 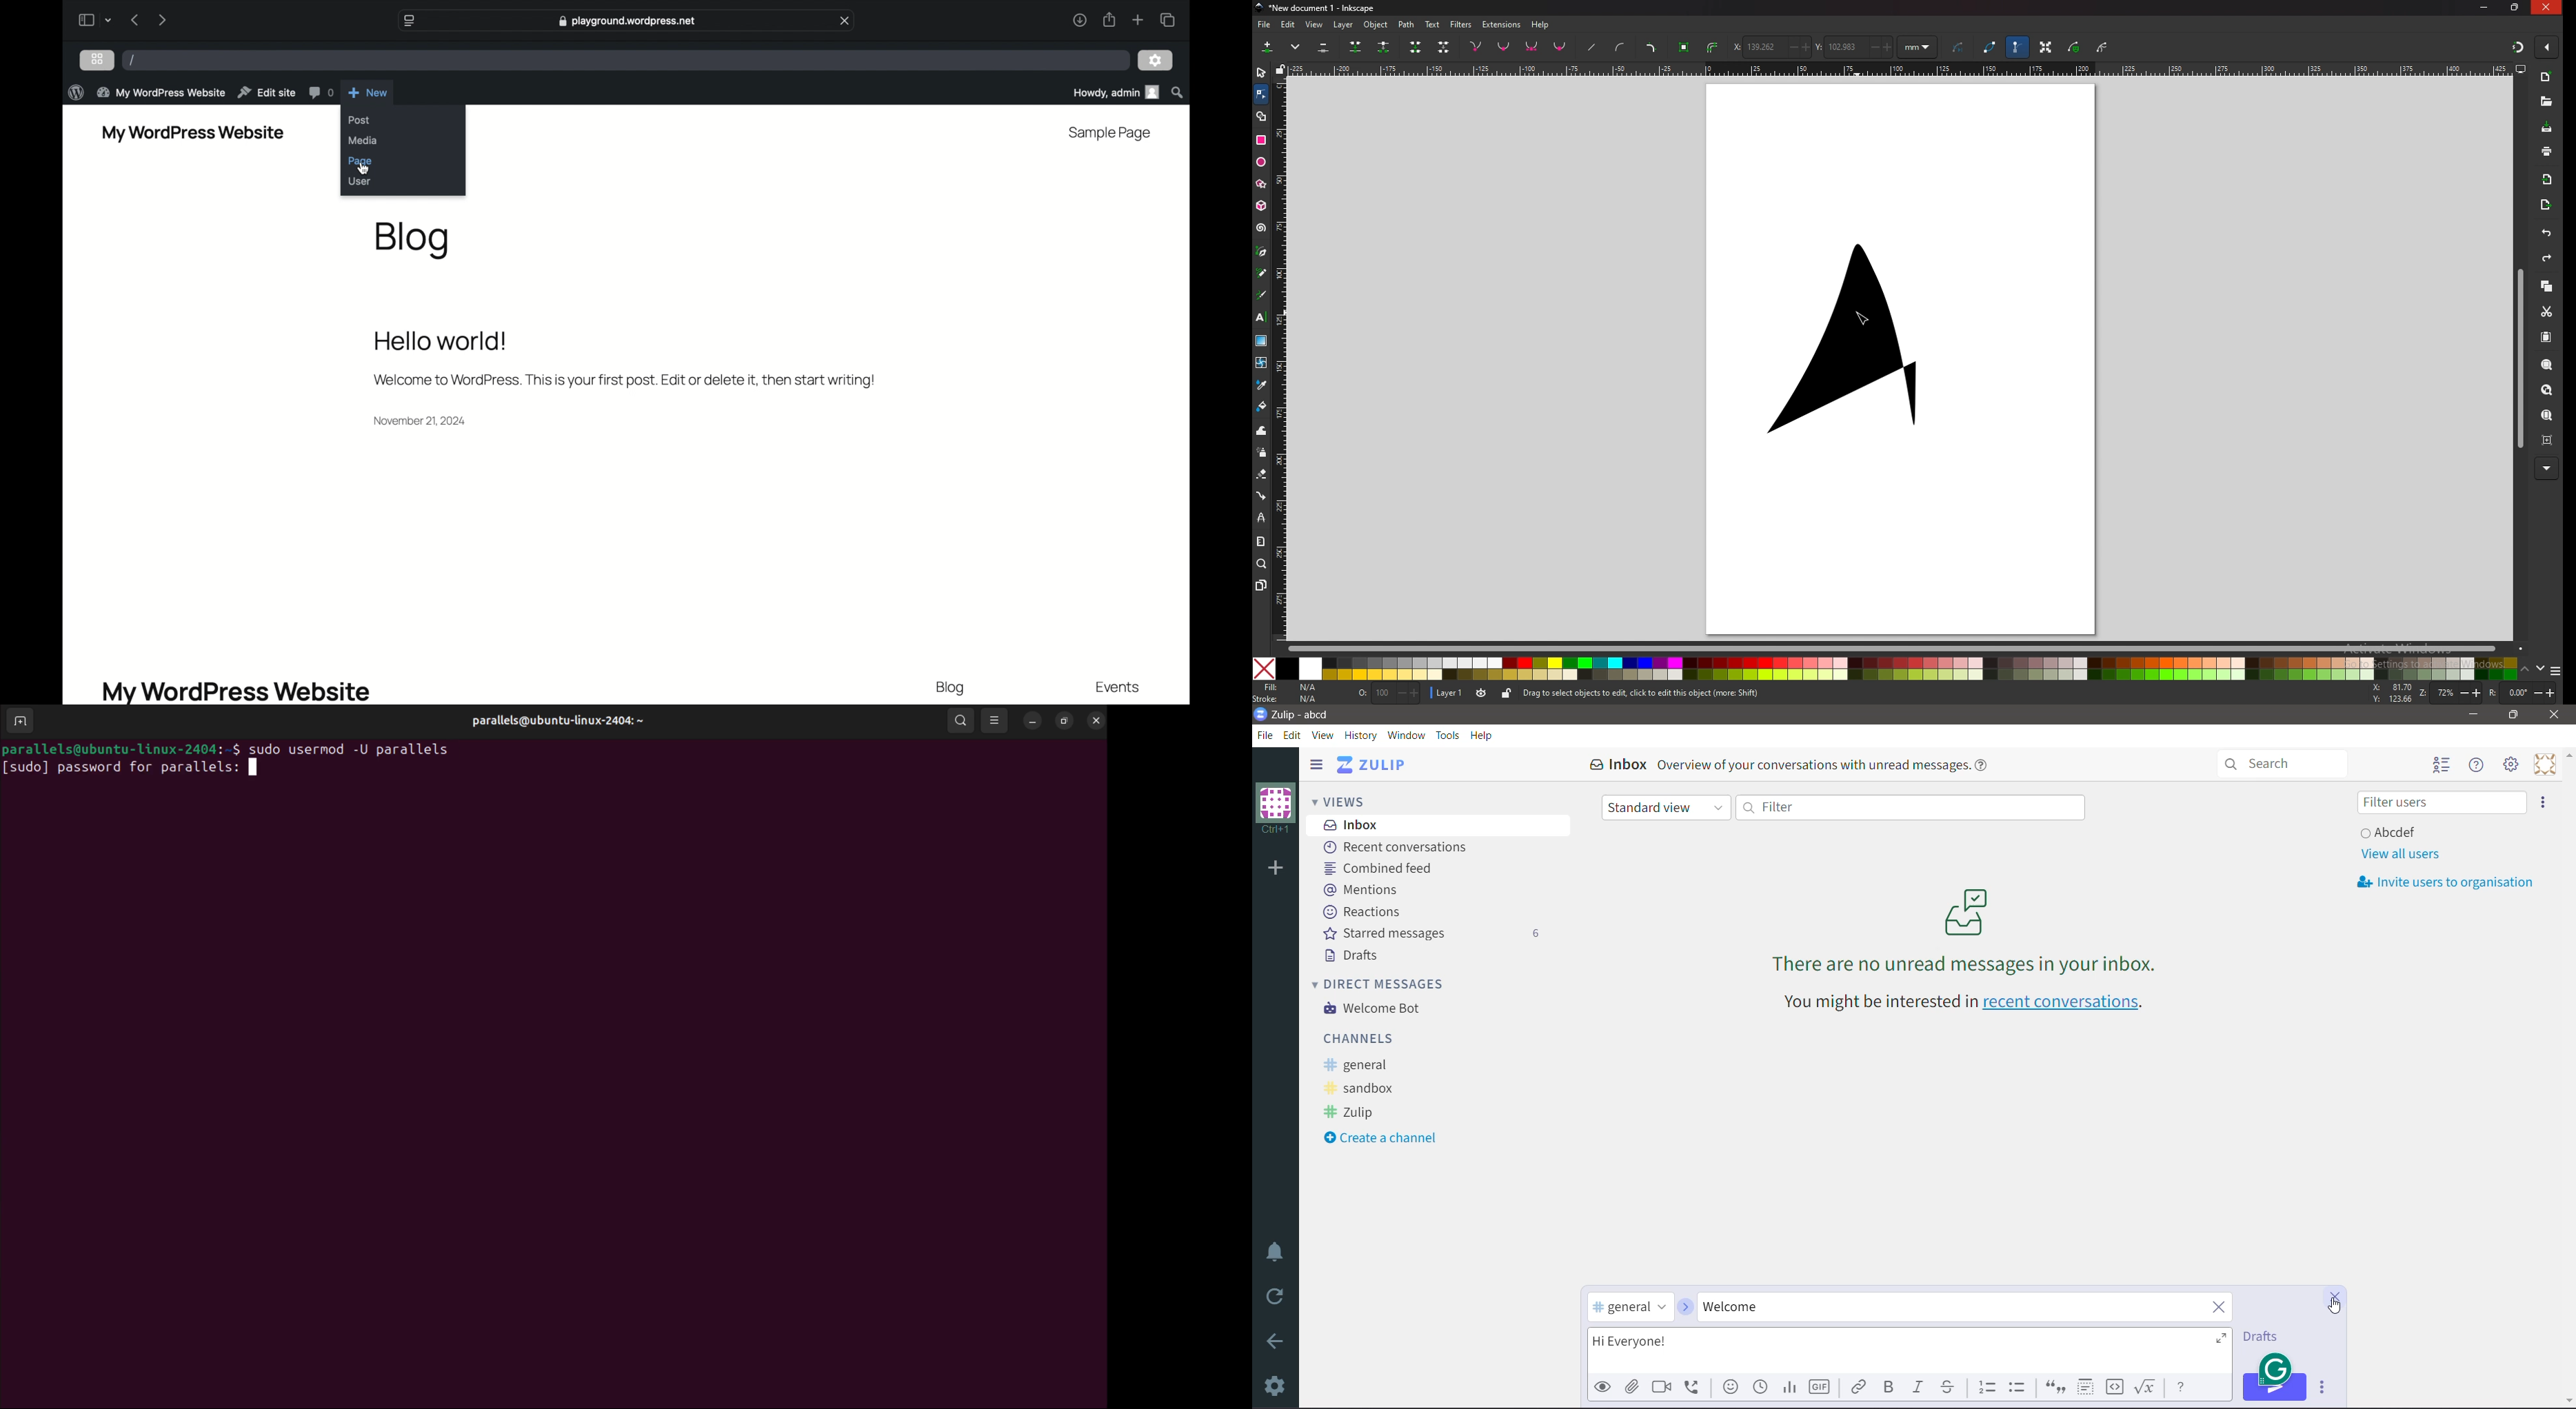 I want to click on Add organization, so click(x=1274, y=869).